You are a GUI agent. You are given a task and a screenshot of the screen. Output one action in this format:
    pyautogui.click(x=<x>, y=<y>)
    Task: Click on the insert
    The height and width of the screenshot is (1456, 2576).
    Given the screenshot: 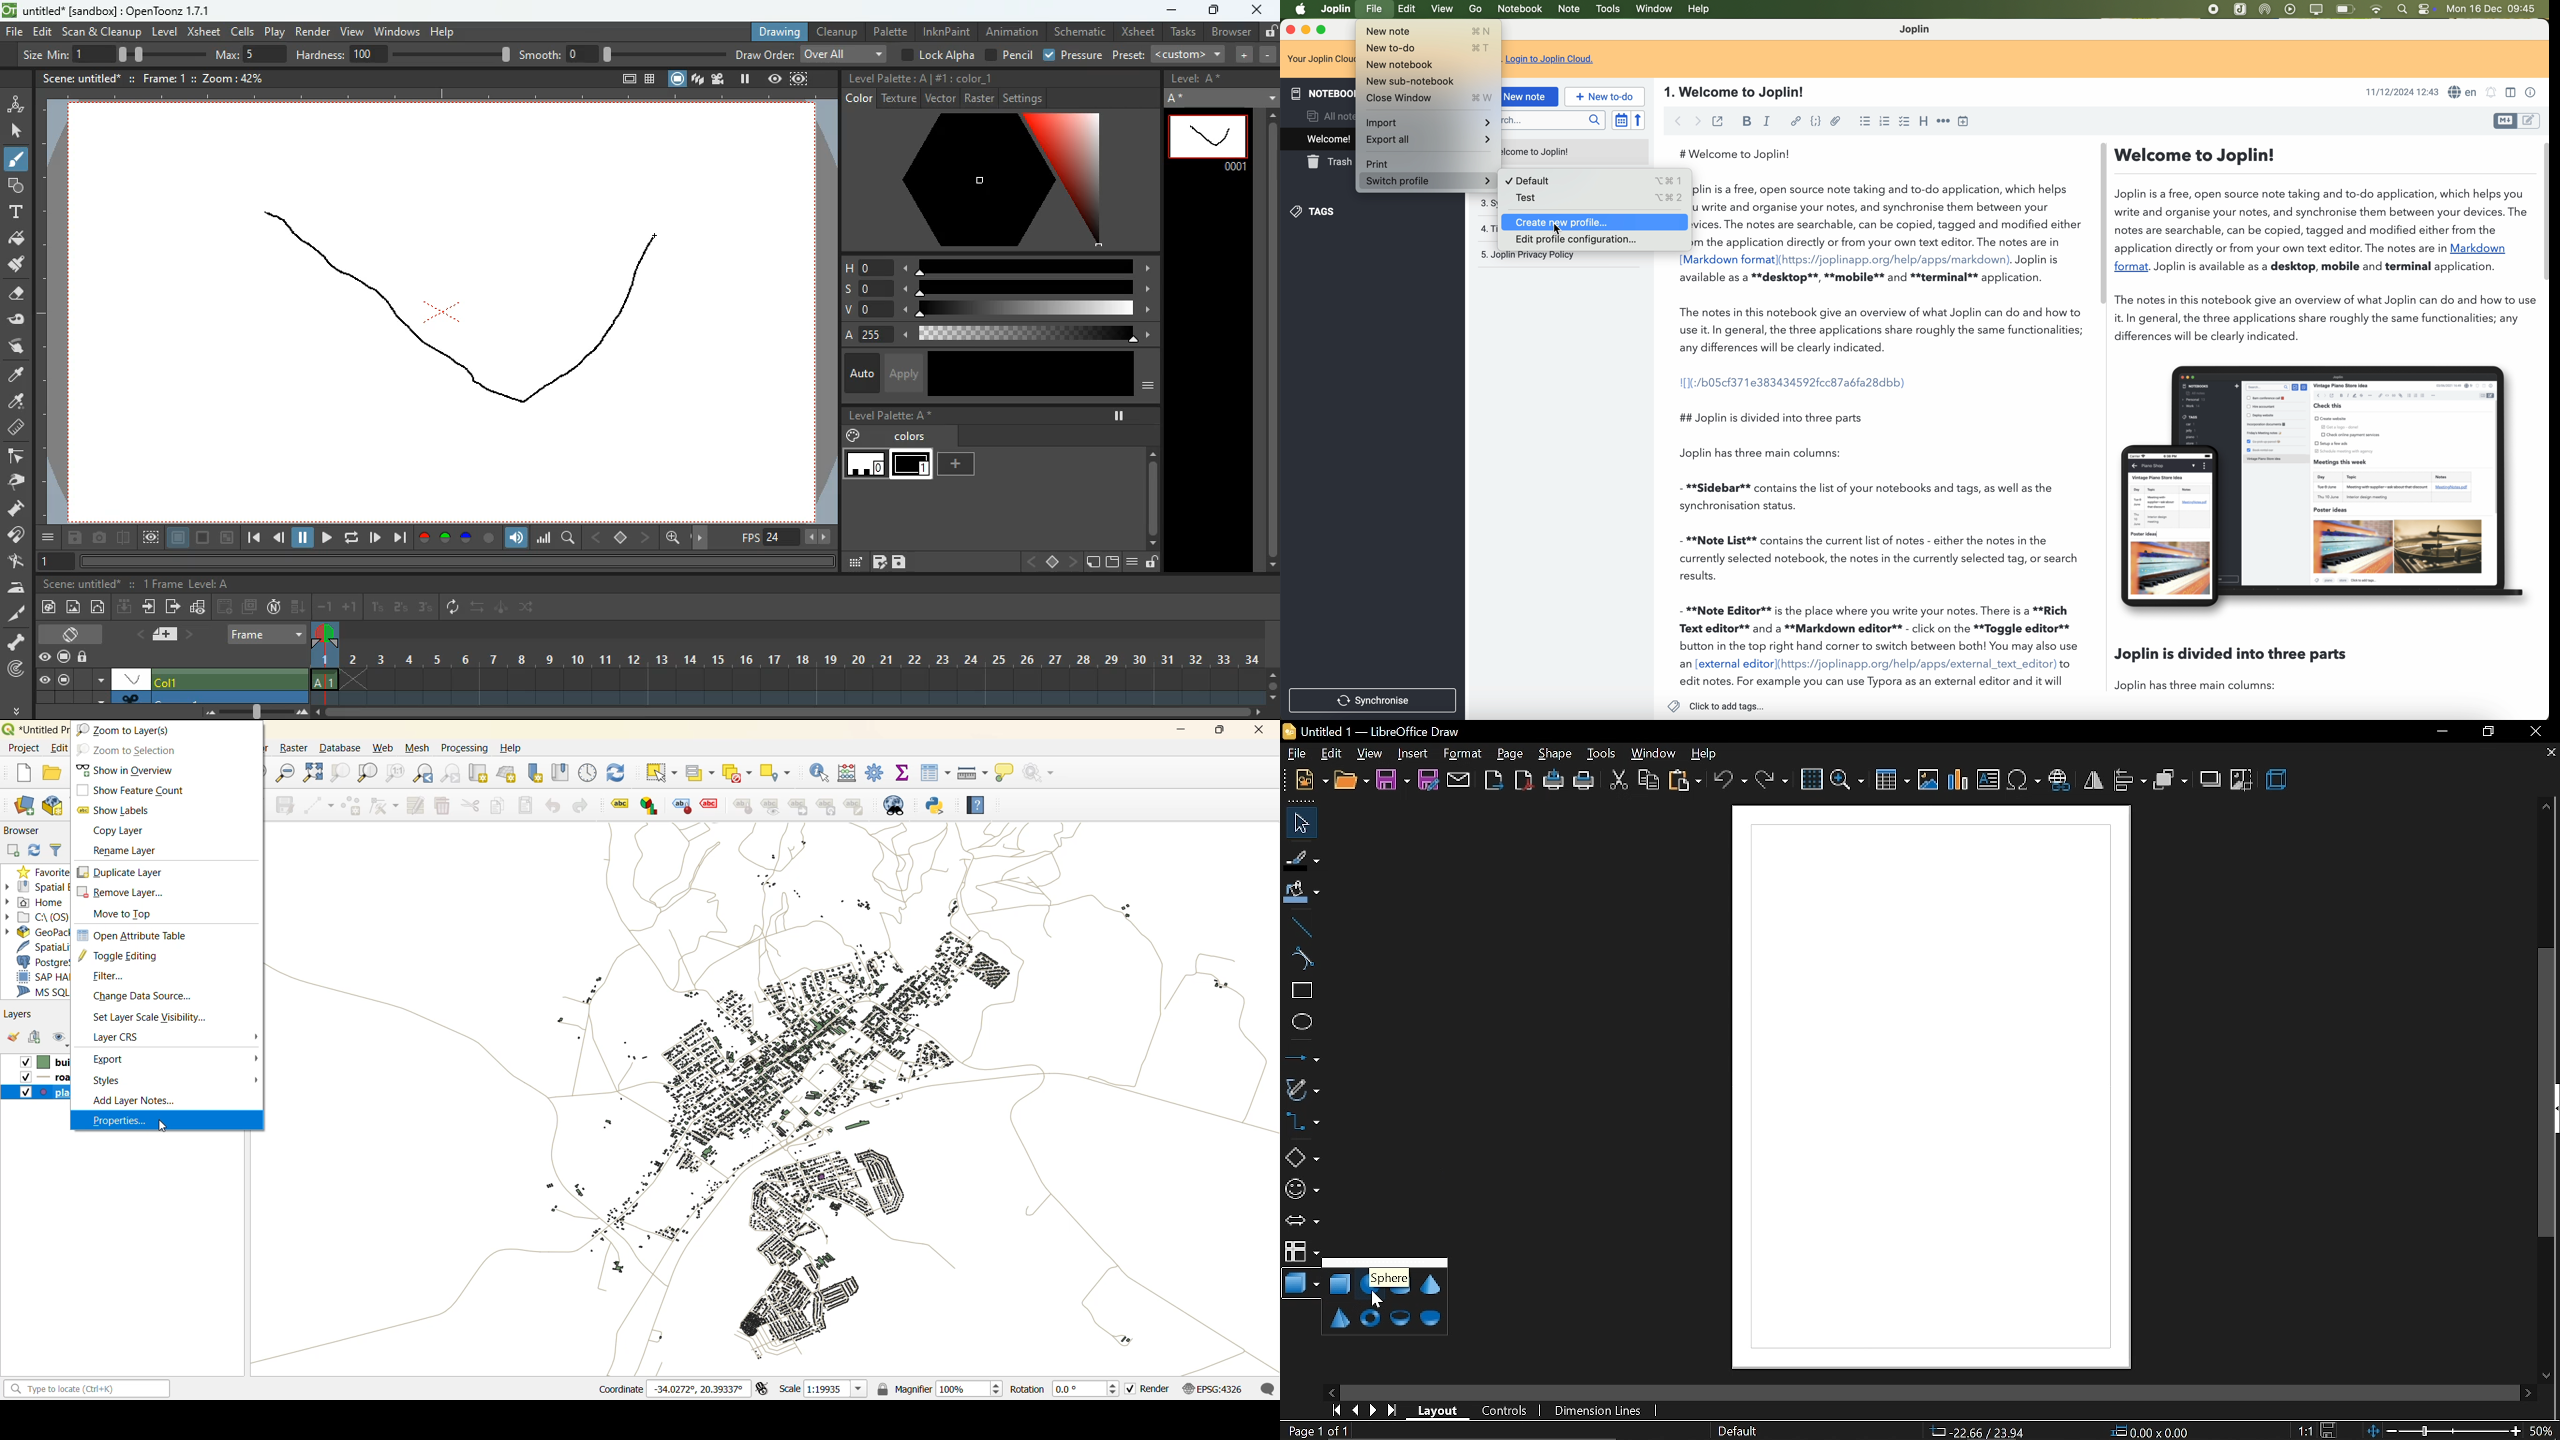 What is the action you would take?
    pyautogui.click(x=1413, y=753)
    